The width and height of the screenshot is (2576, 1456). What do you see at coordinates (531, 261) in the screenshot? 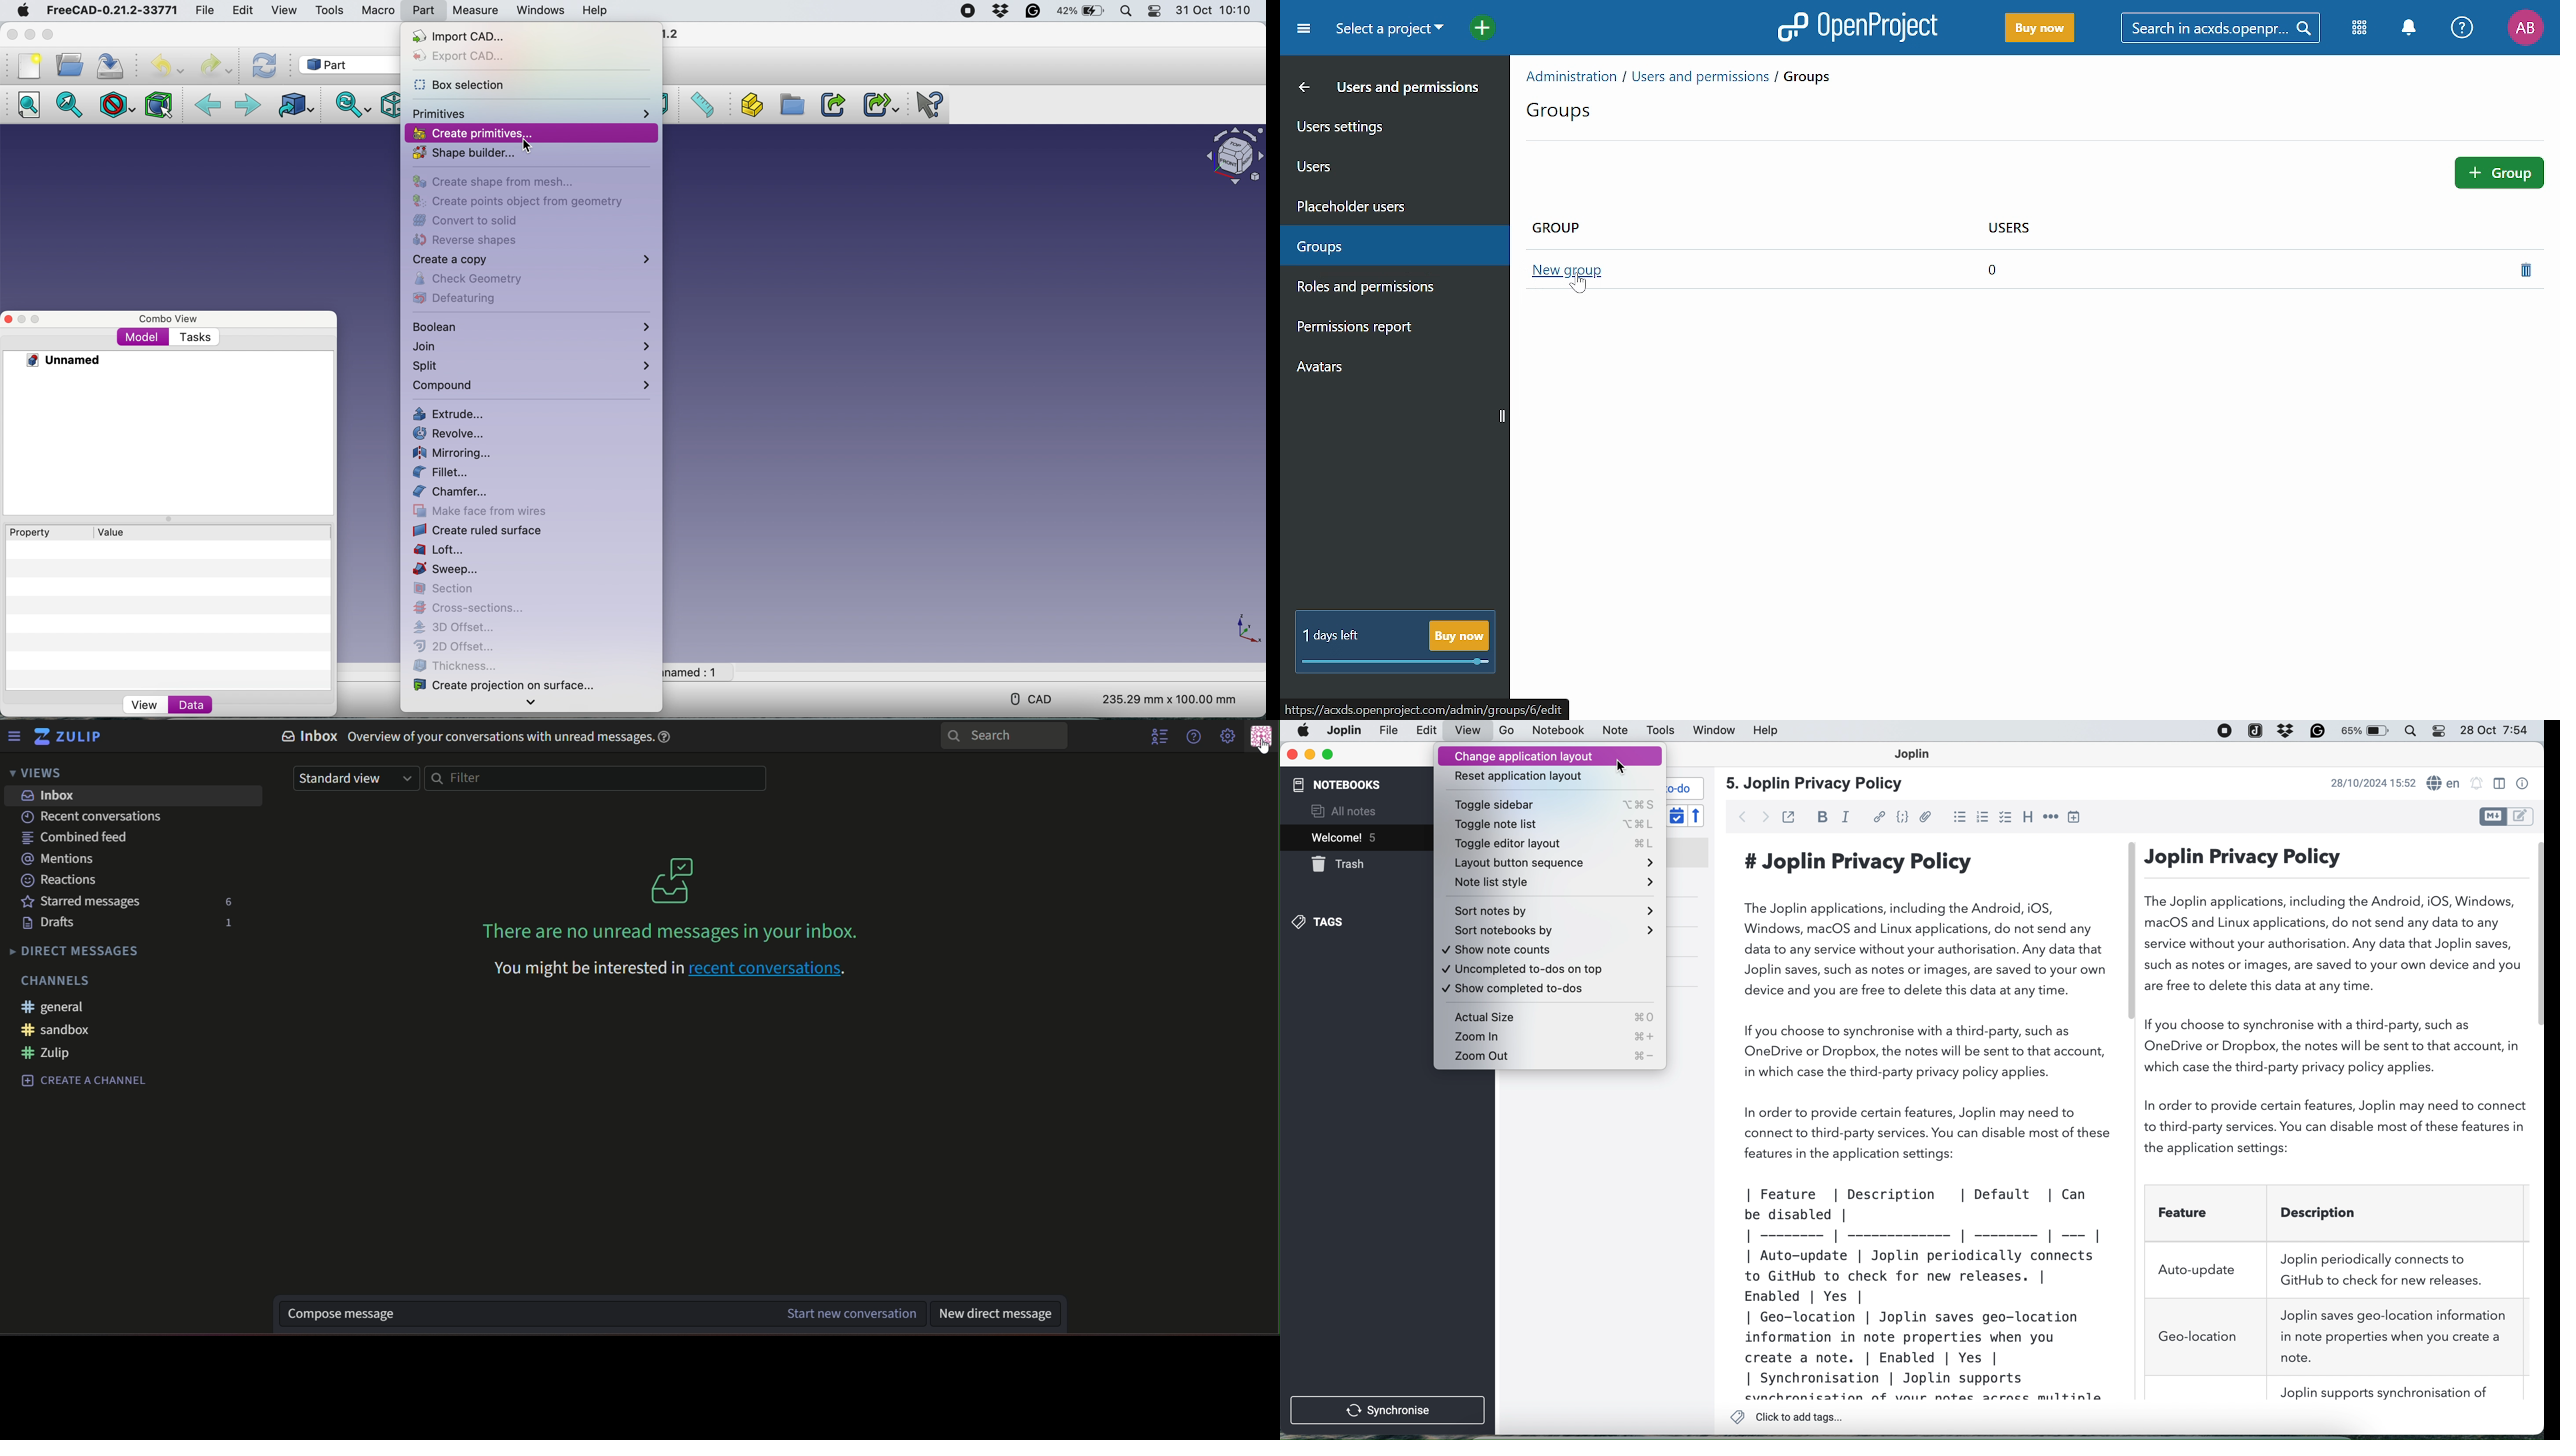
I see `create a copy` at bounding box center [531, 261].